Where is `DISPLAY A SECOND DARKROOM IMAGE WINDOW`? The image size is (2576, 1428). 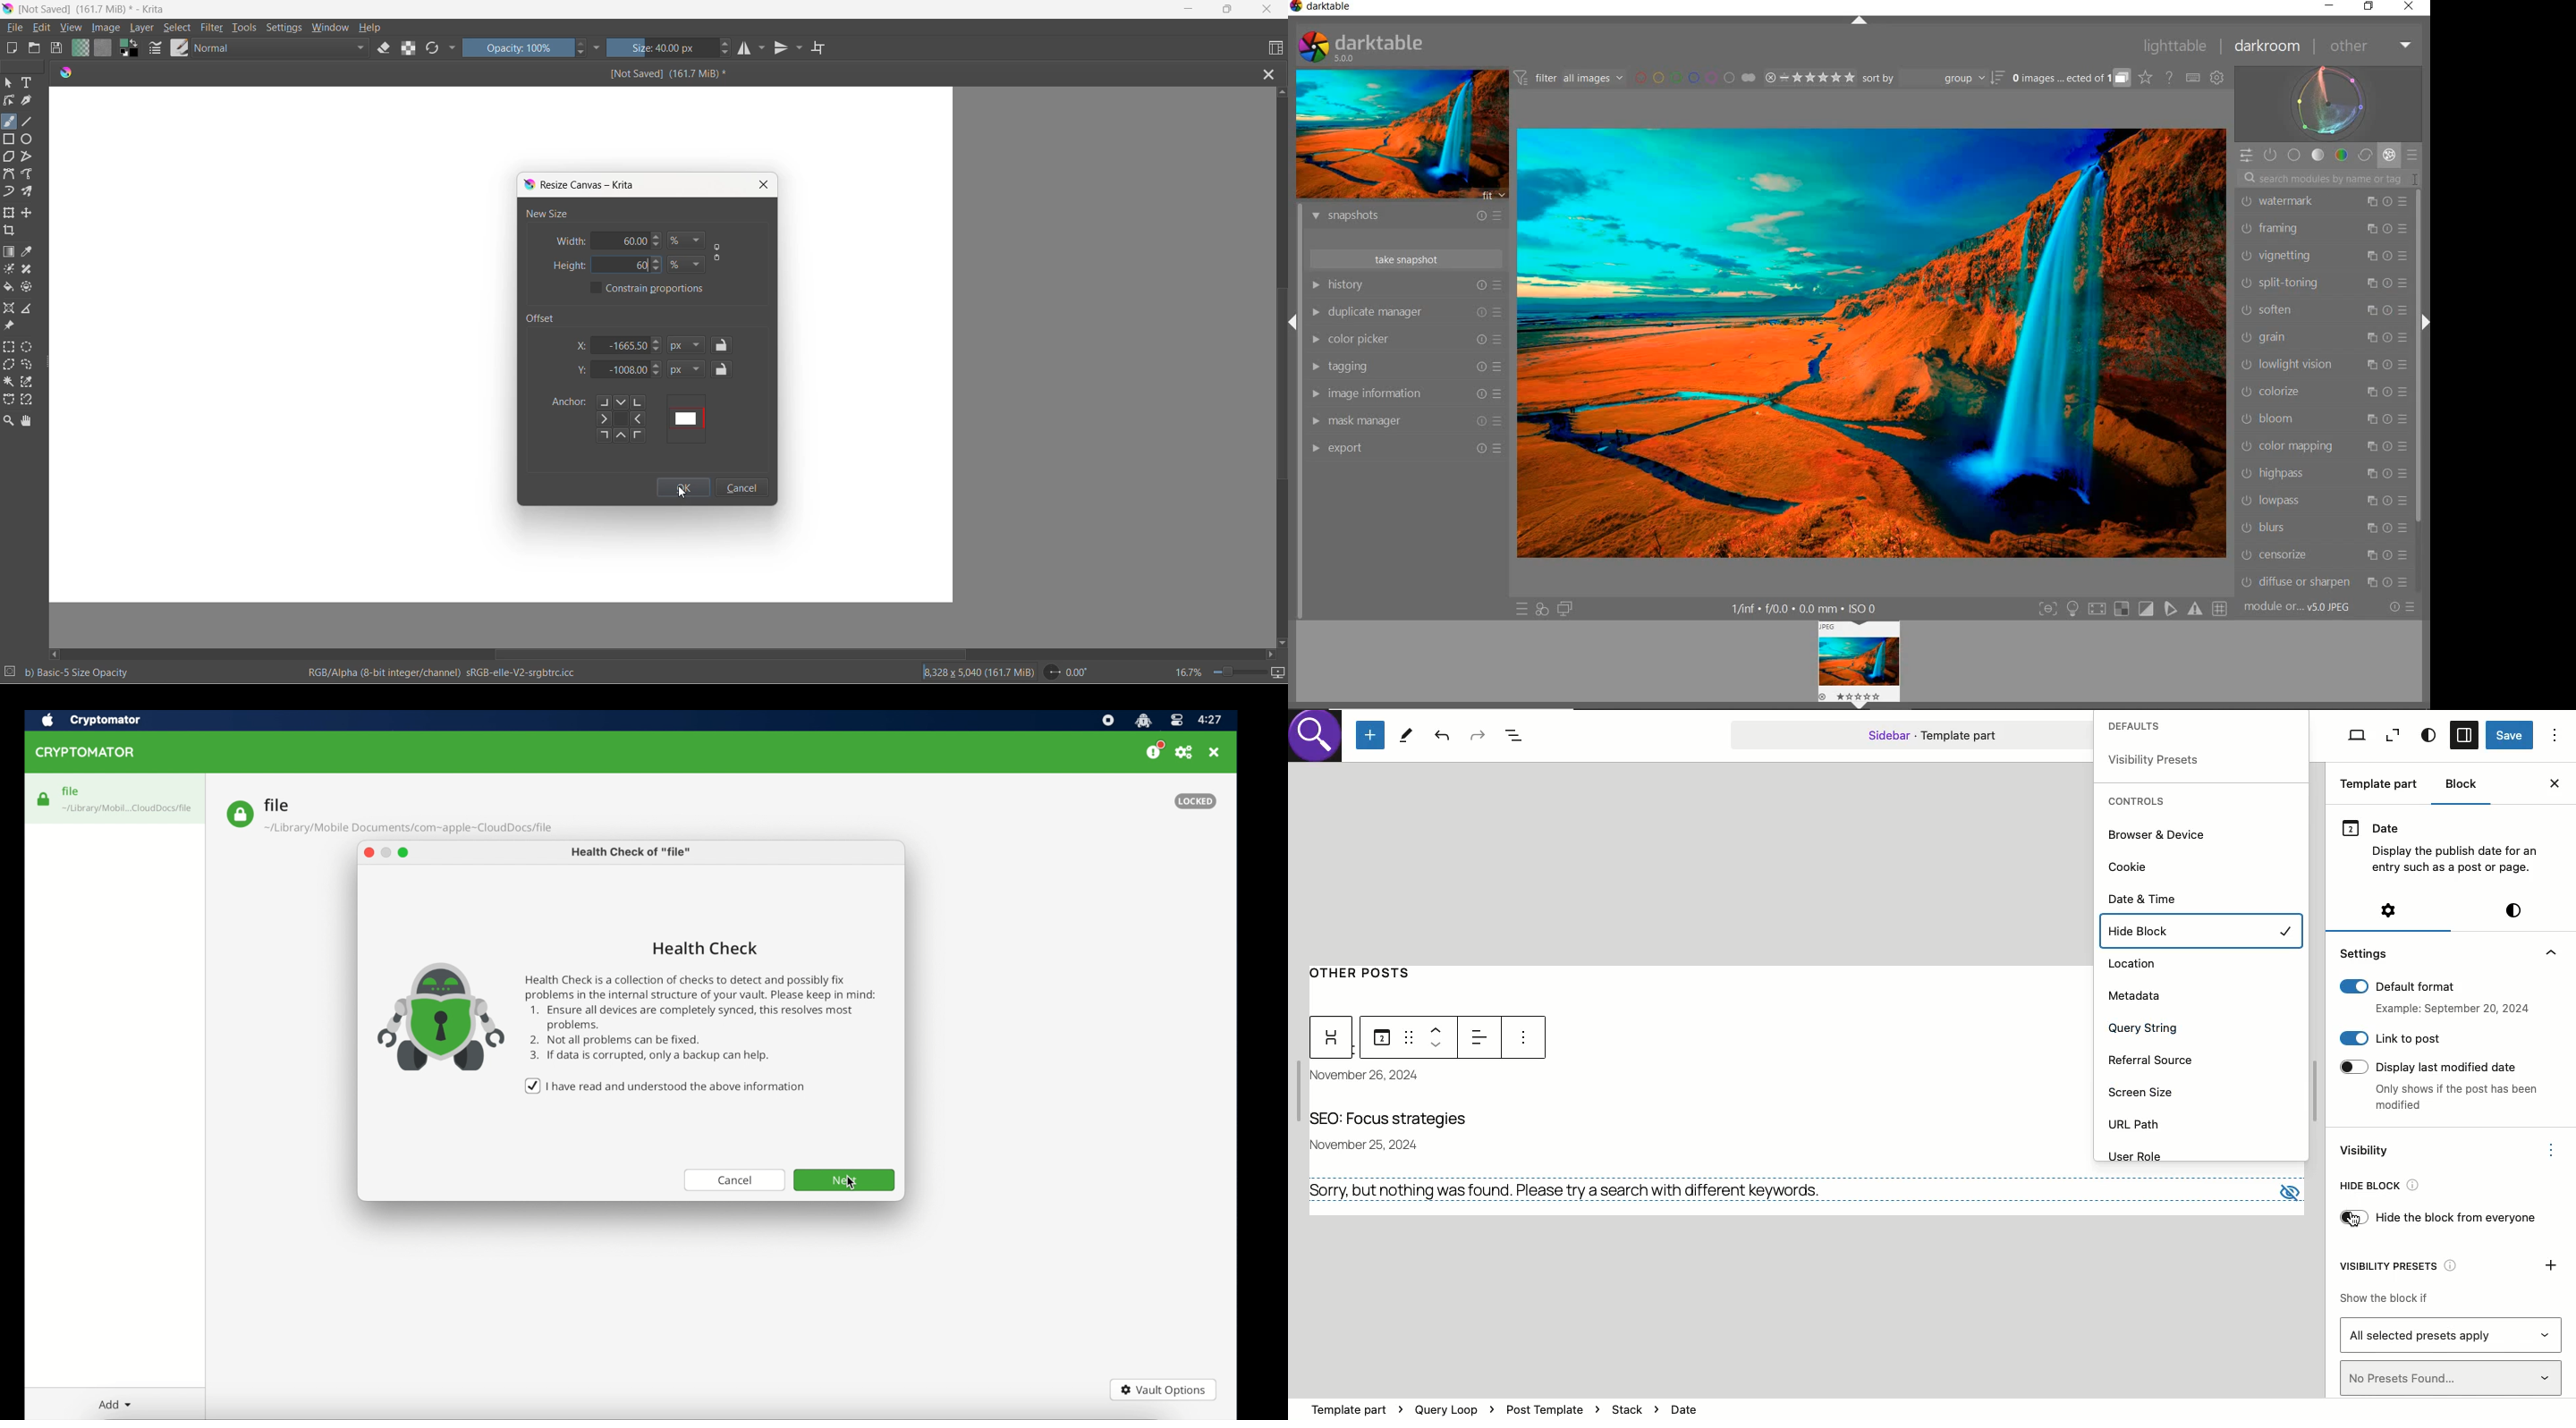
DISPLAY A SECOND DARKROOM IMAGE WINDOW is located at coordinates (1566, 609).